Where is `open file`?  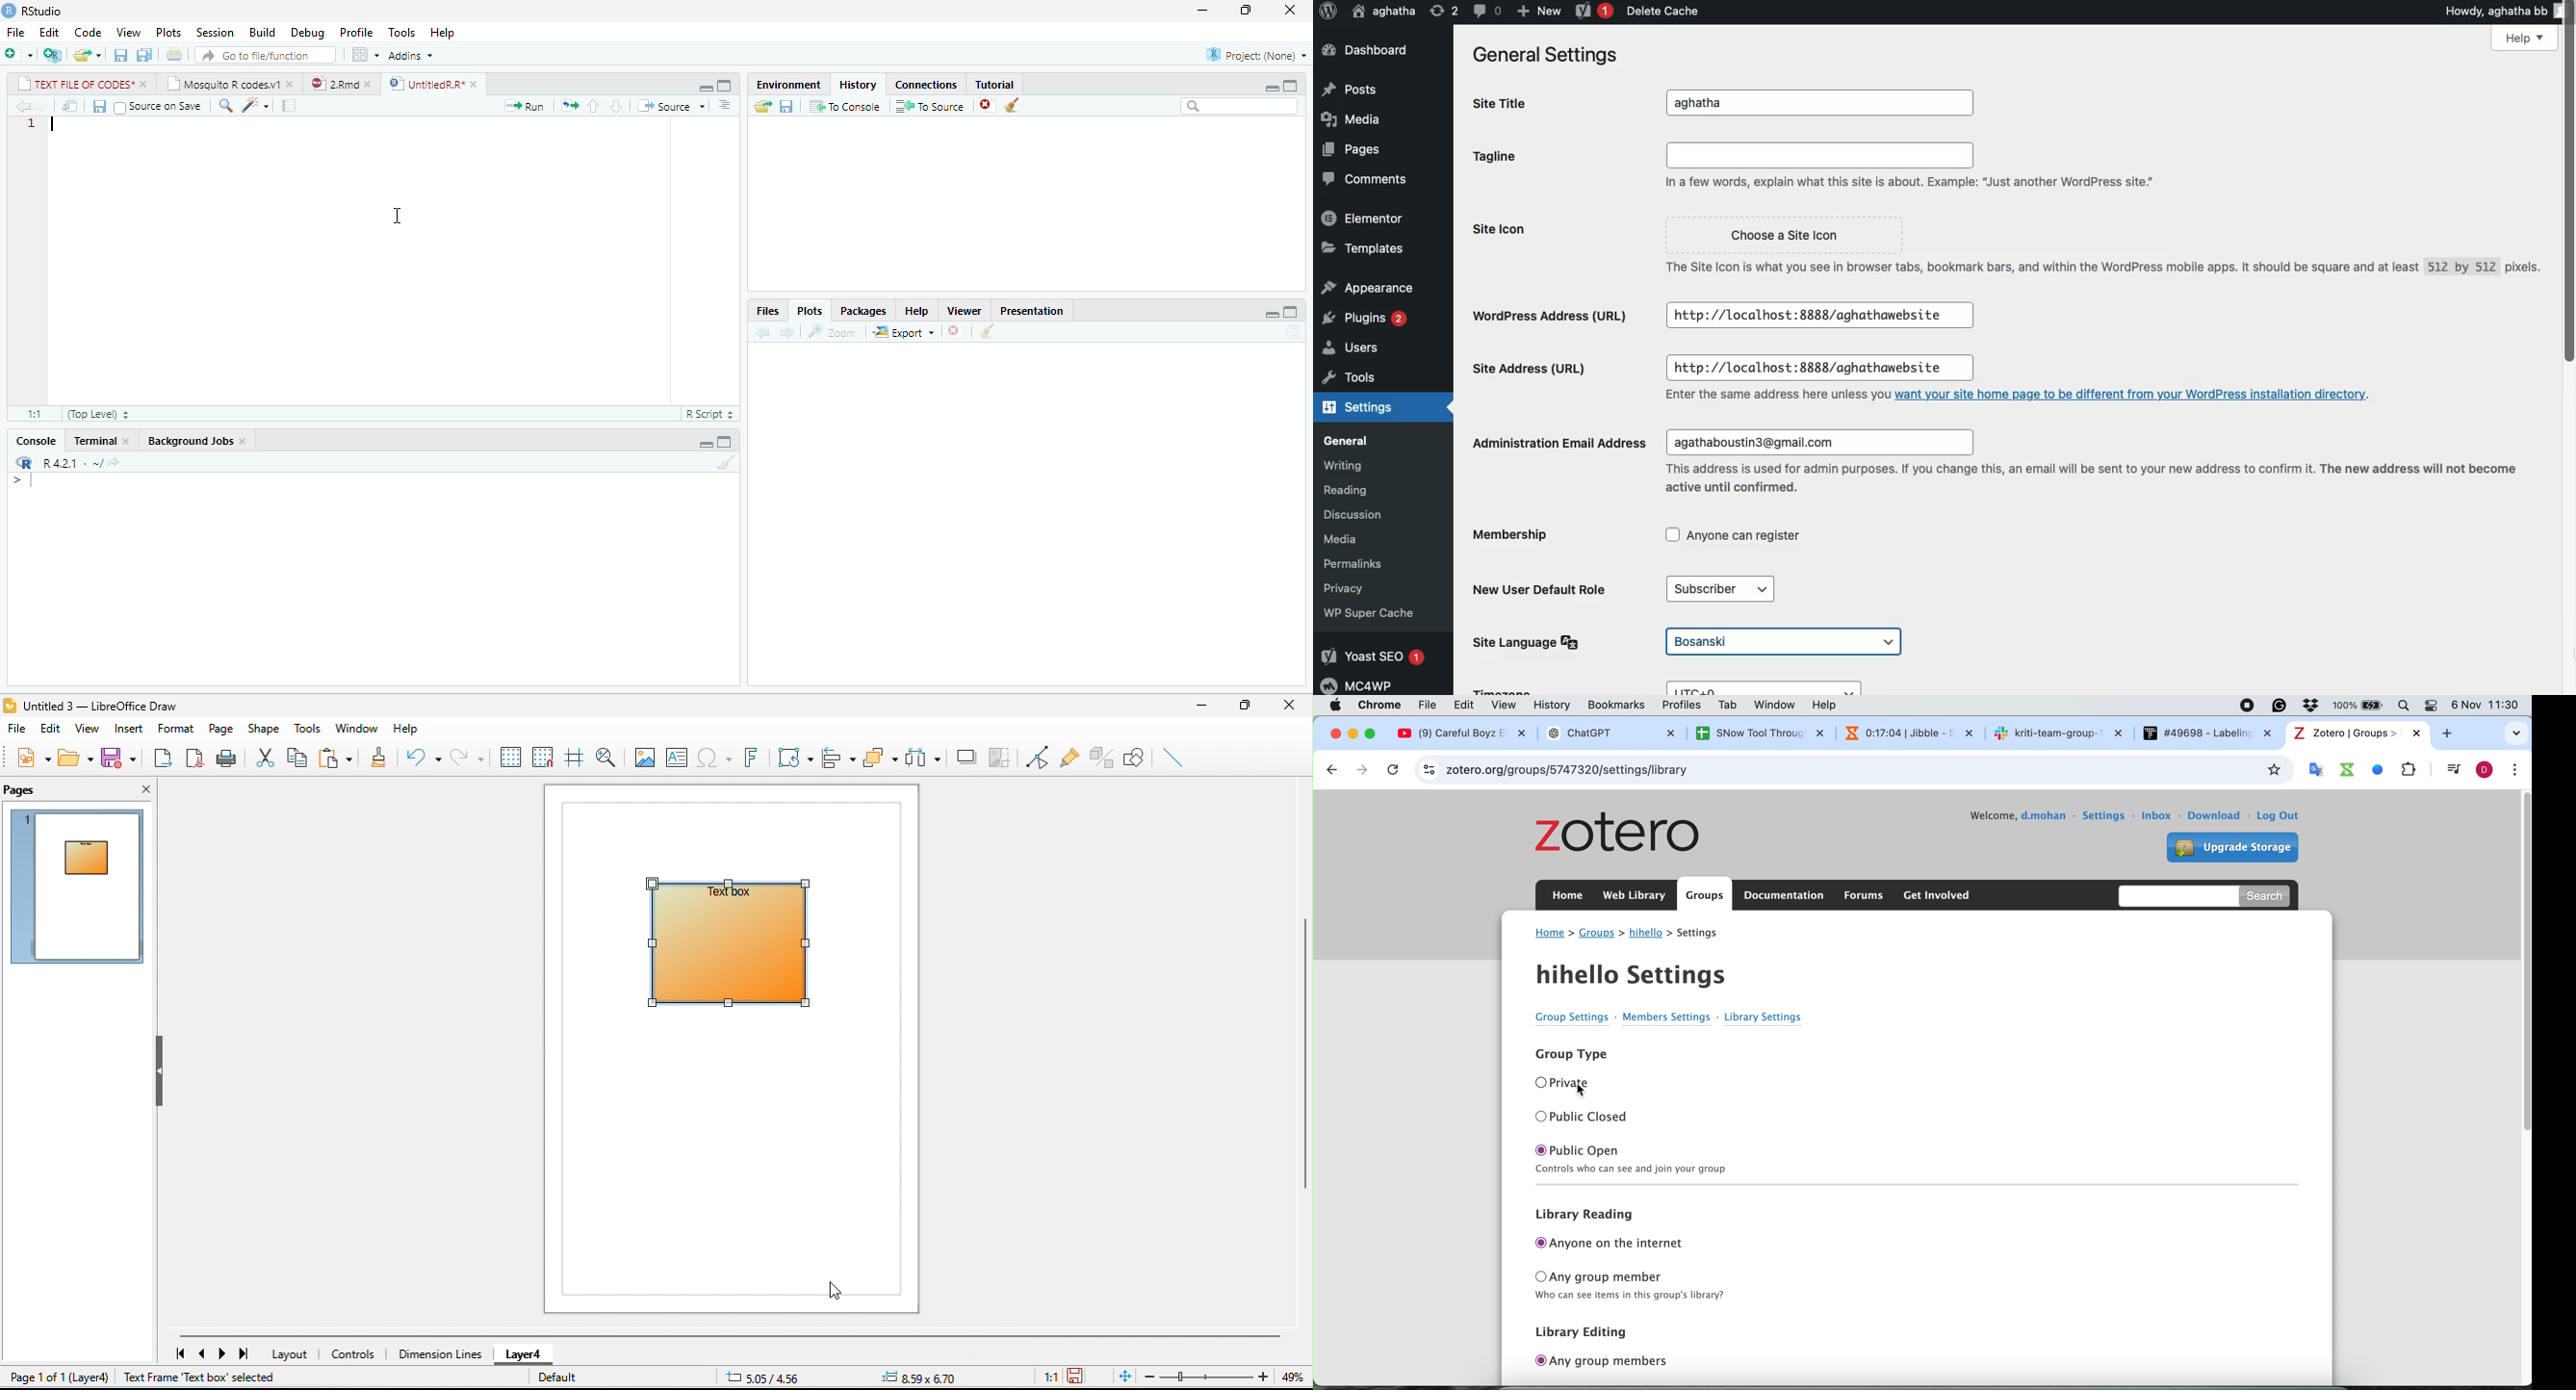 open file is located at coordinates (89, 55).